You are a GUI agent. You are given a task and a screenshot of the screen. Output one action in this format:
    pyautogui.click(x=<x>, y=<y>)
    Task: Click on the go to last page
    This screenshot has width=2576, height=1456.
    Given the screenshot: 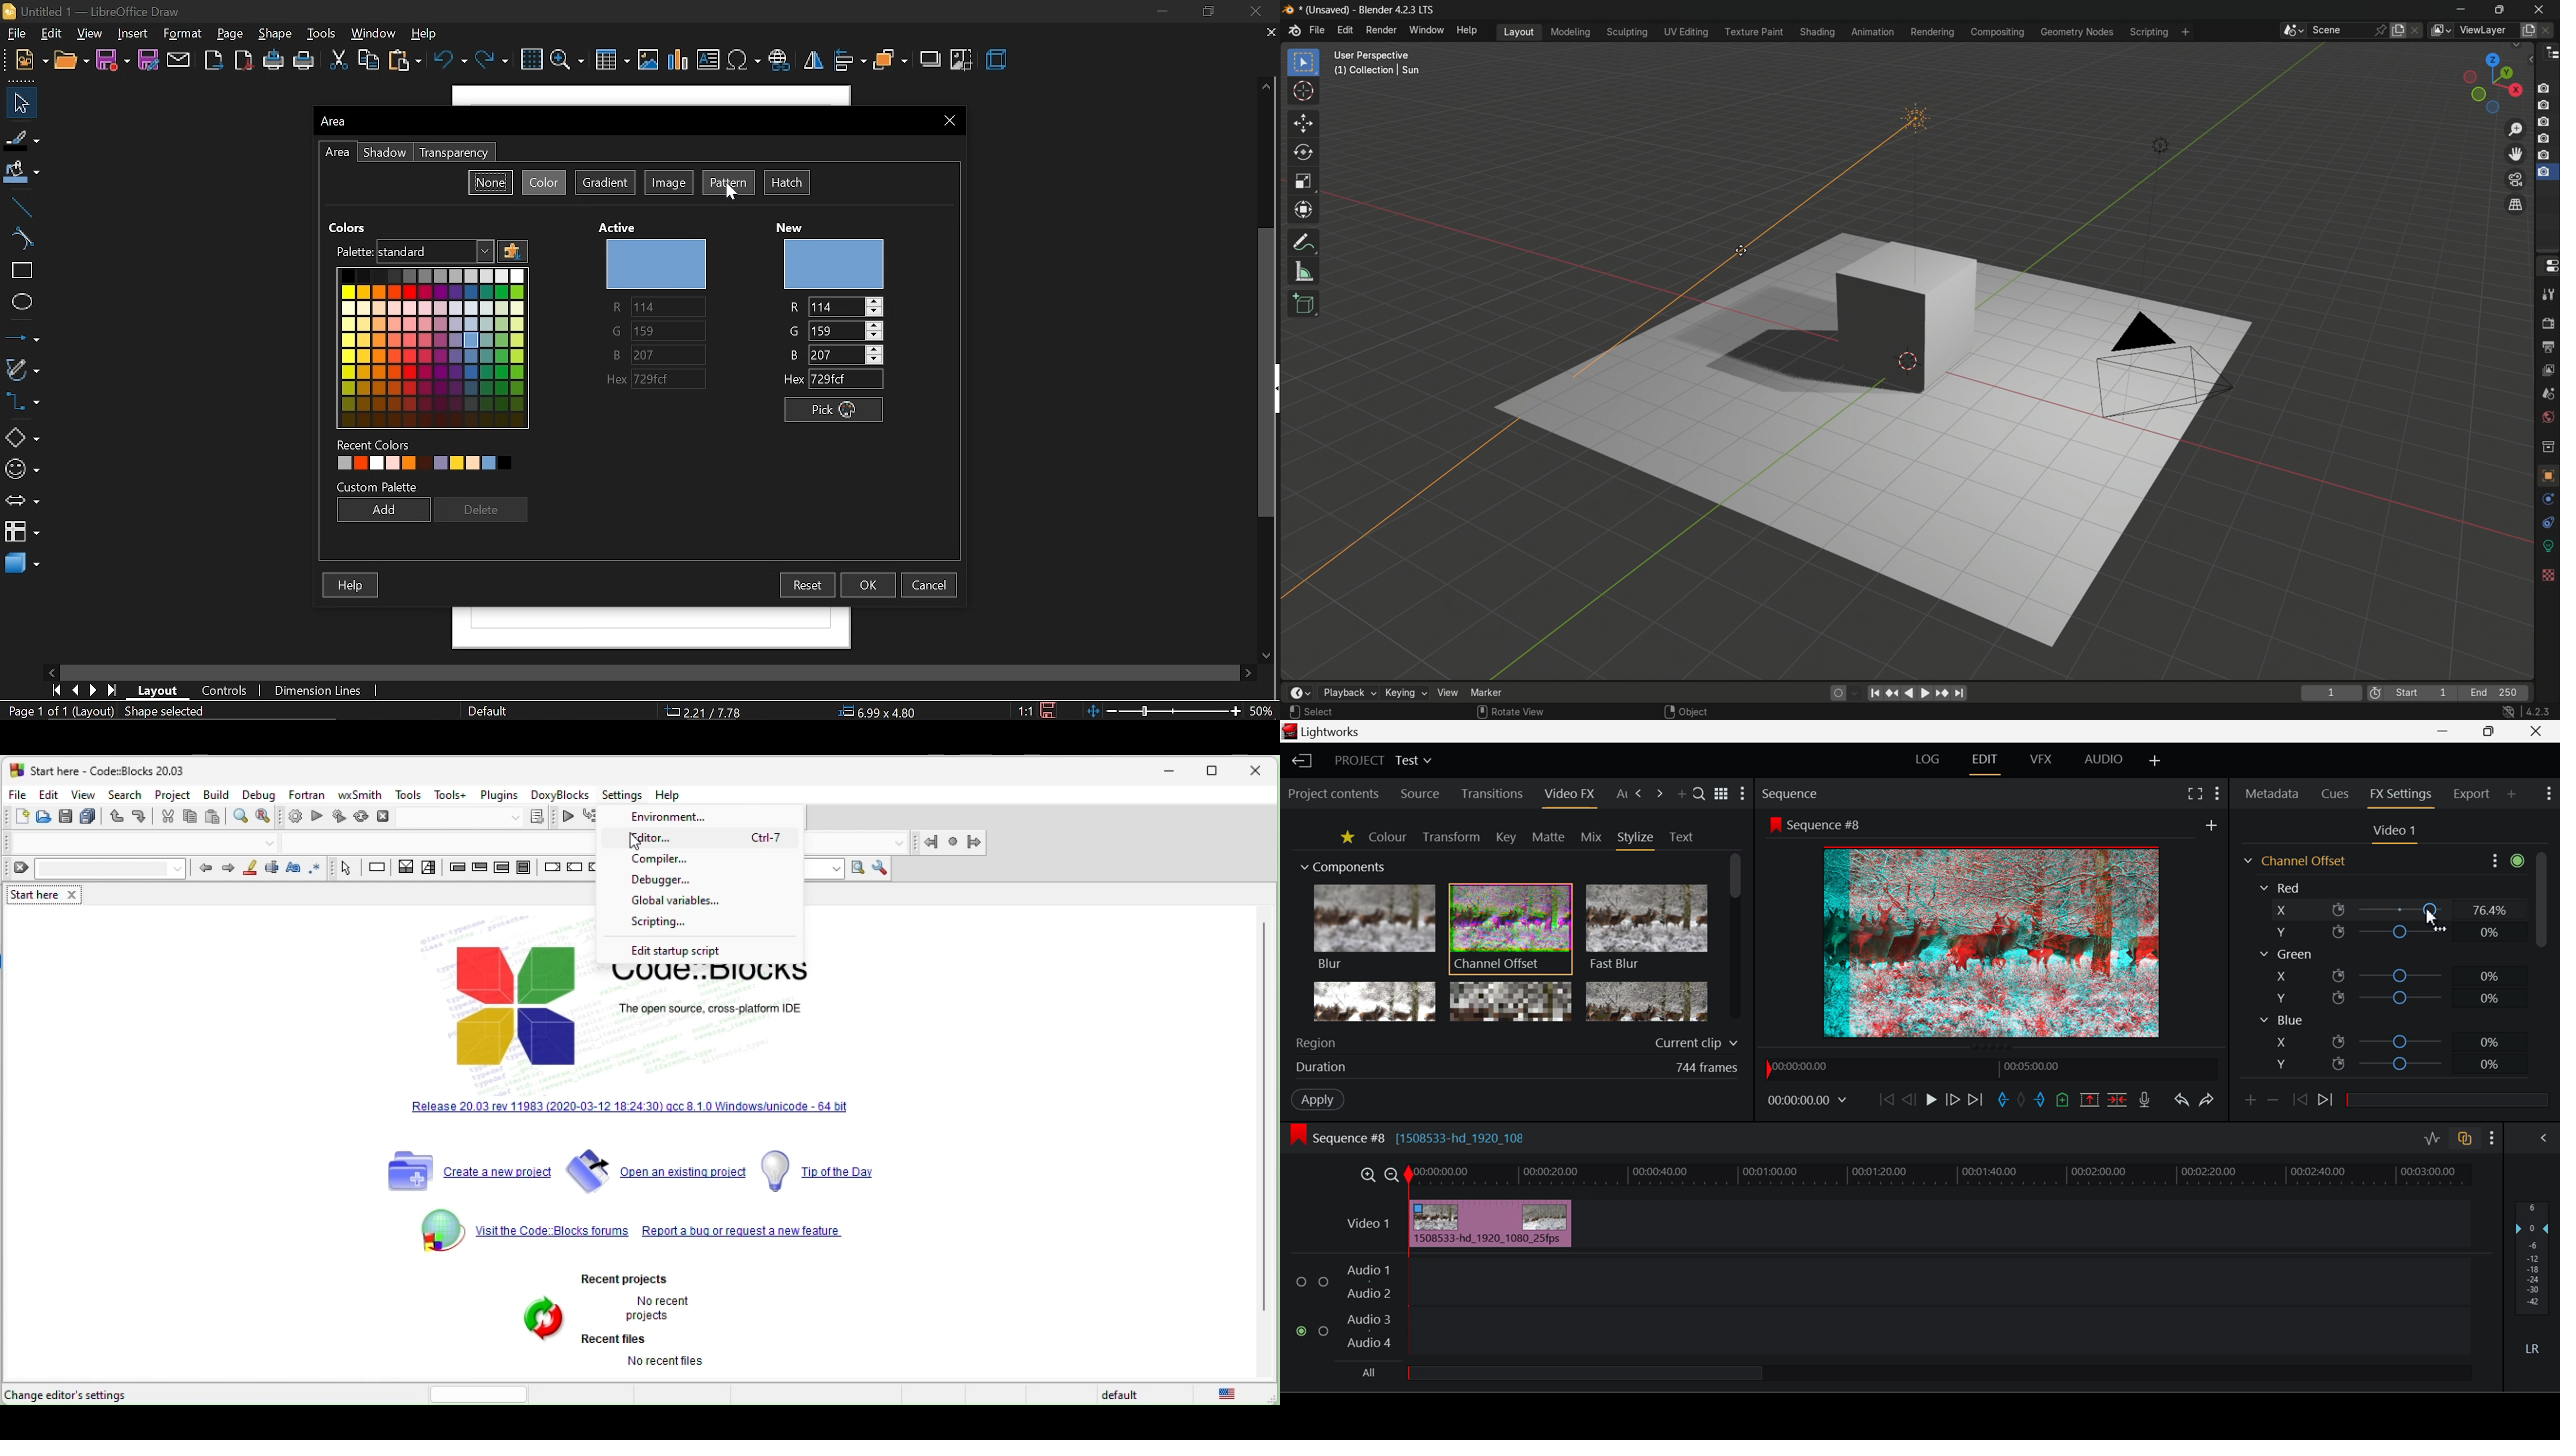 What is the action you would take?
    pyautogui.click(x=112, y=689)
    